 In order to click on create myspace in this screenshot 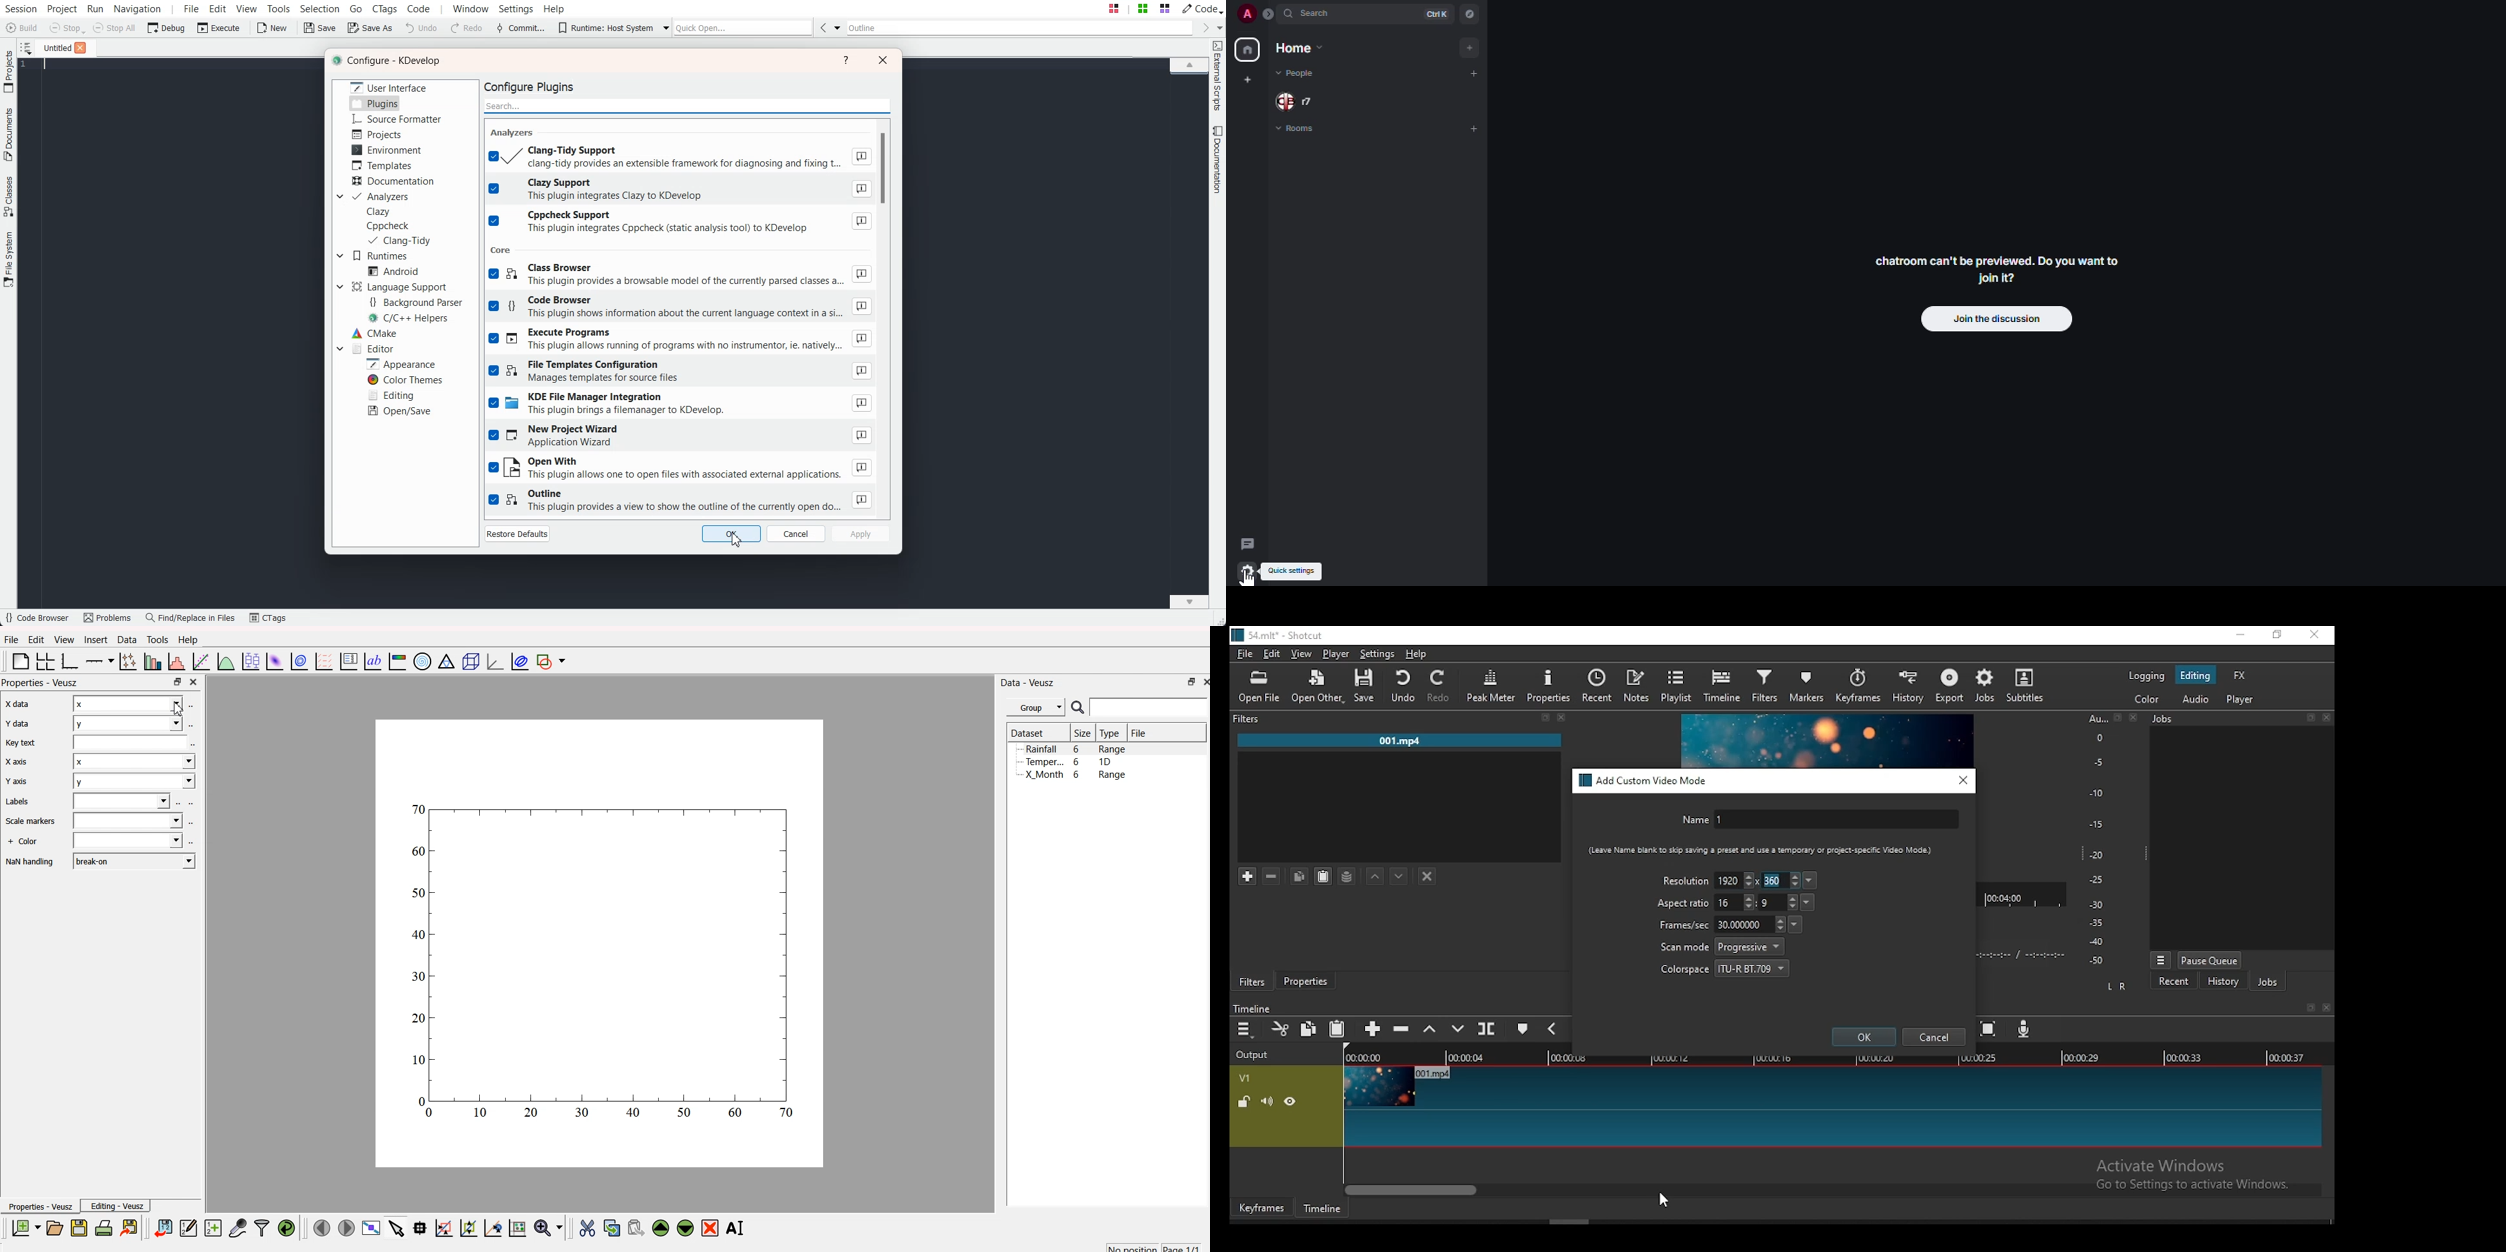, I will do `click(1247, 78)`.